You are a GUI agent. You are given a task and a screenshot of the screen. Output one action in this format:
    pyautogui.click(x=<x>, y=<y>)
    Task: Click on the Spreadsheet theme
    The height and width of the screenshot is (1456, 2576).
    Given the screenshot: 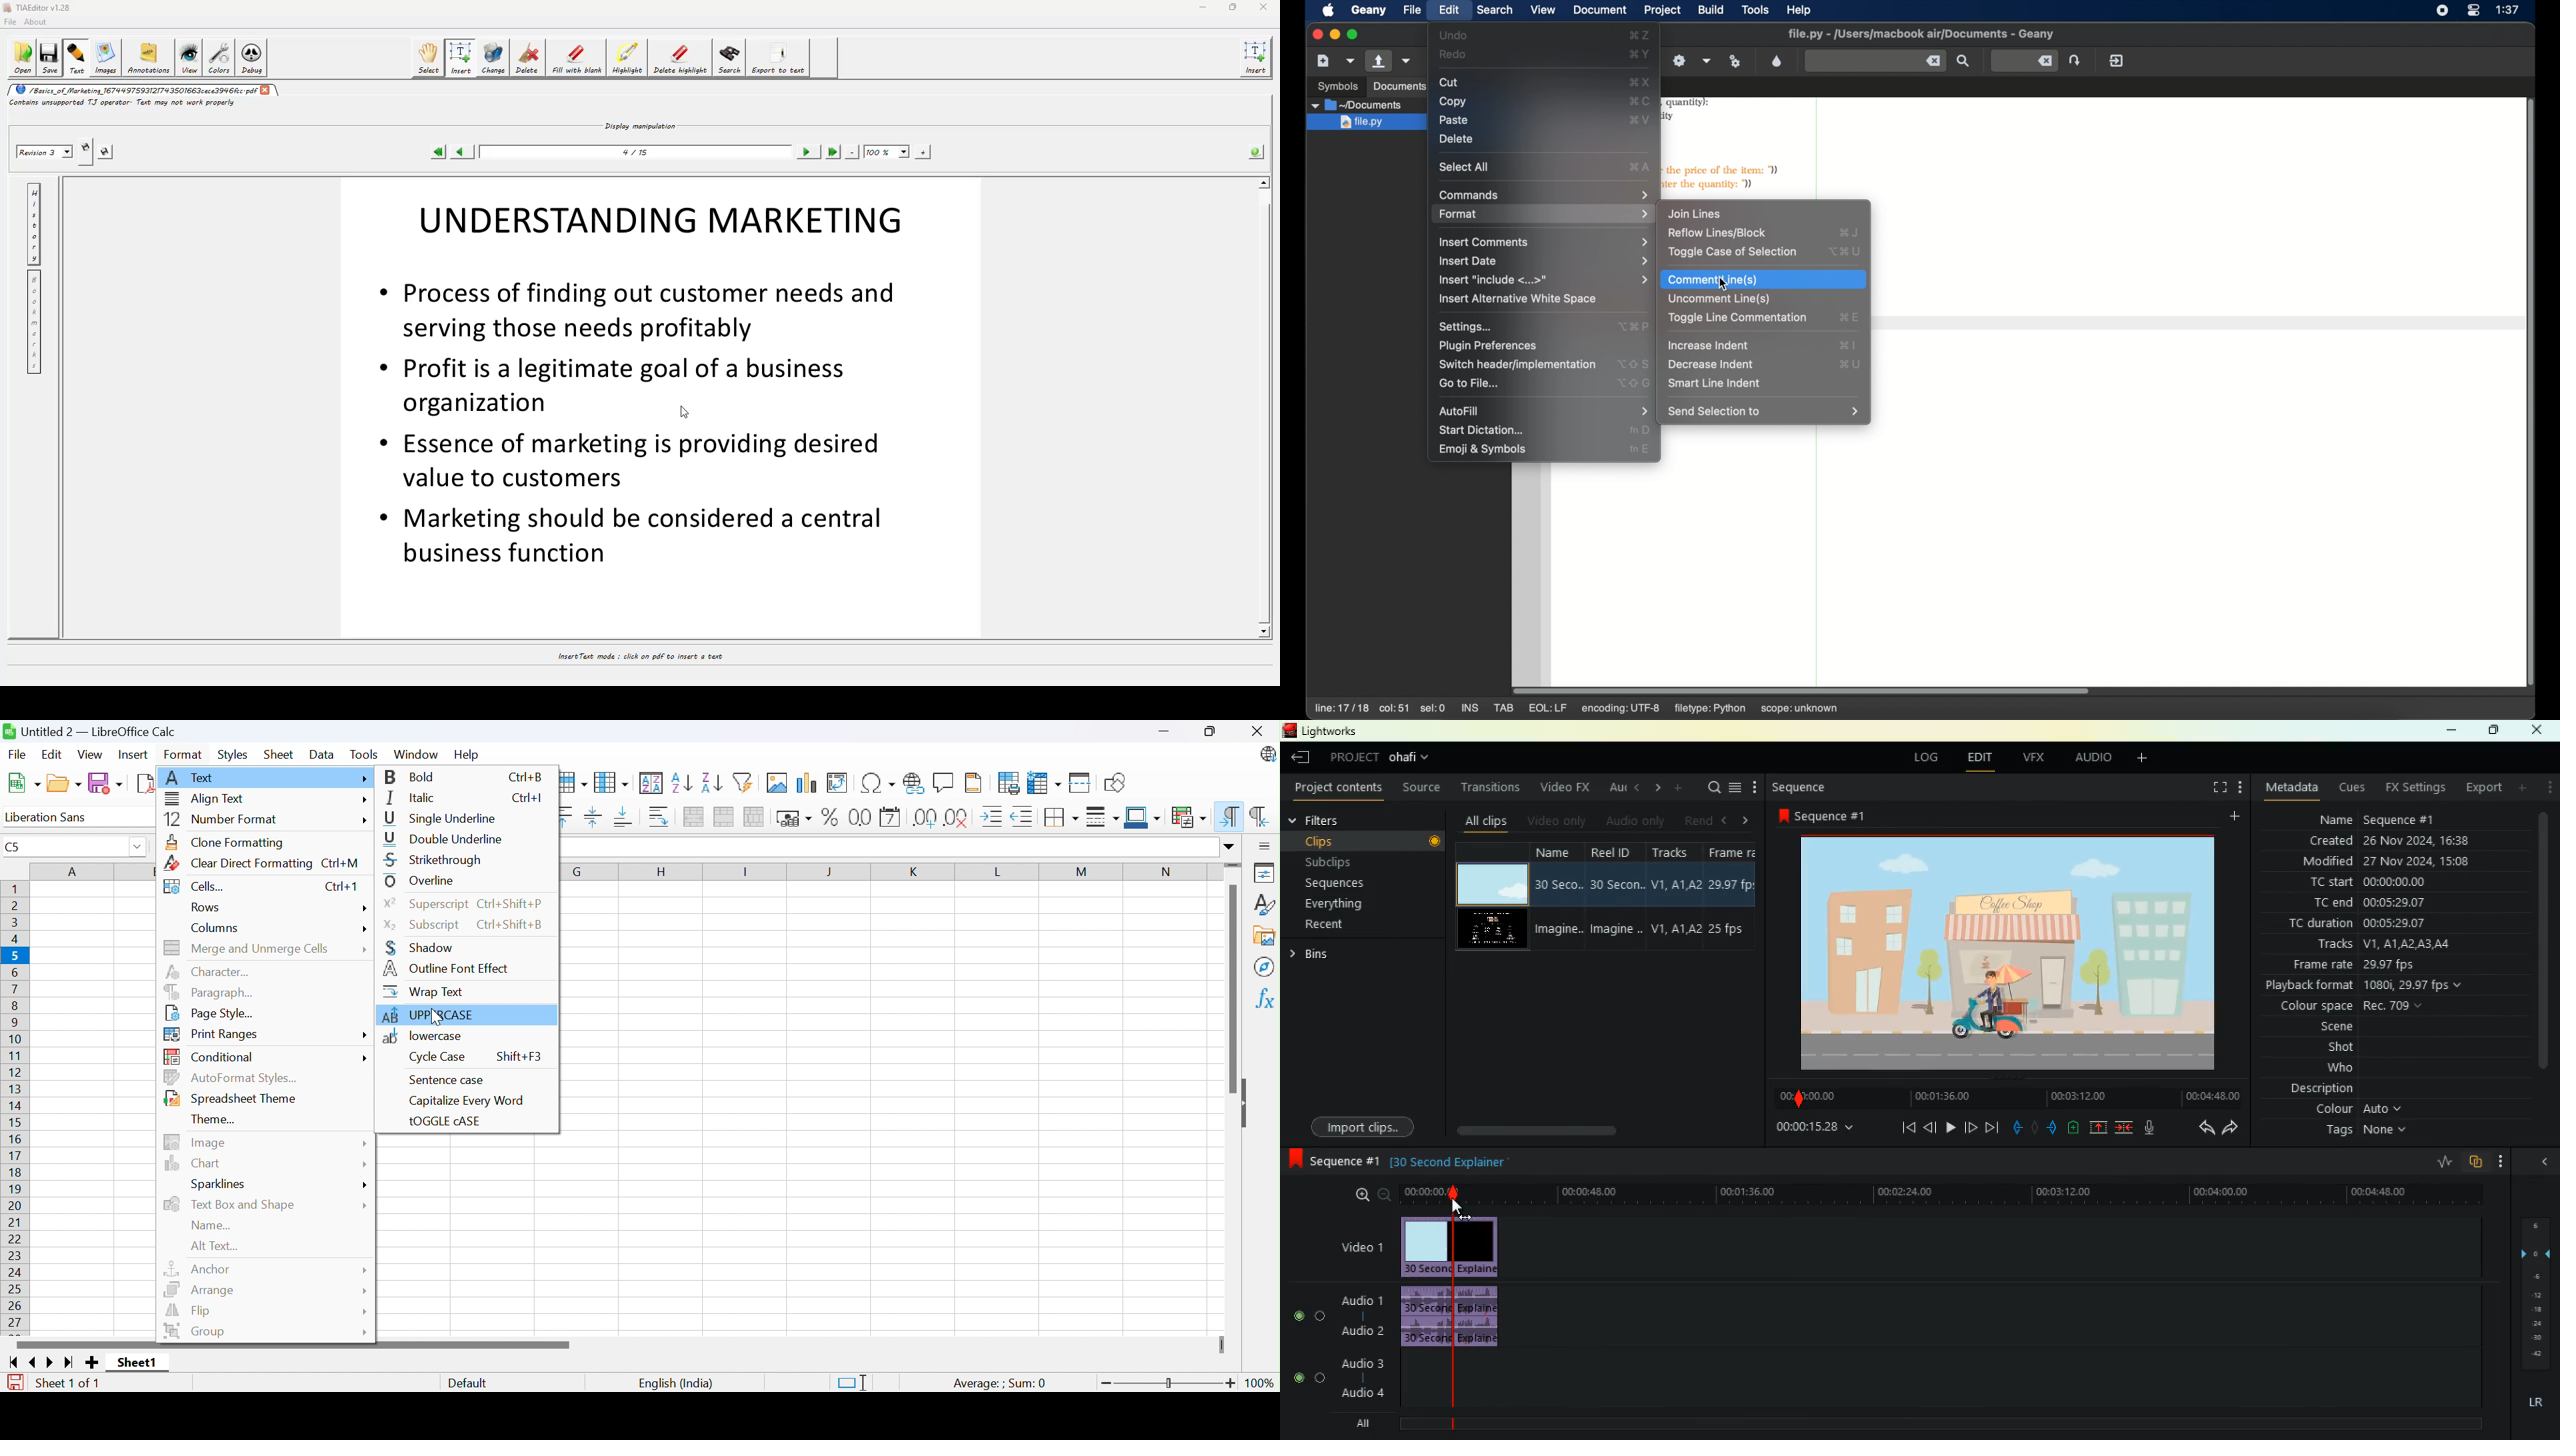 What is the action you would take?
    pyautogui.click(x=232, y=1096)
    